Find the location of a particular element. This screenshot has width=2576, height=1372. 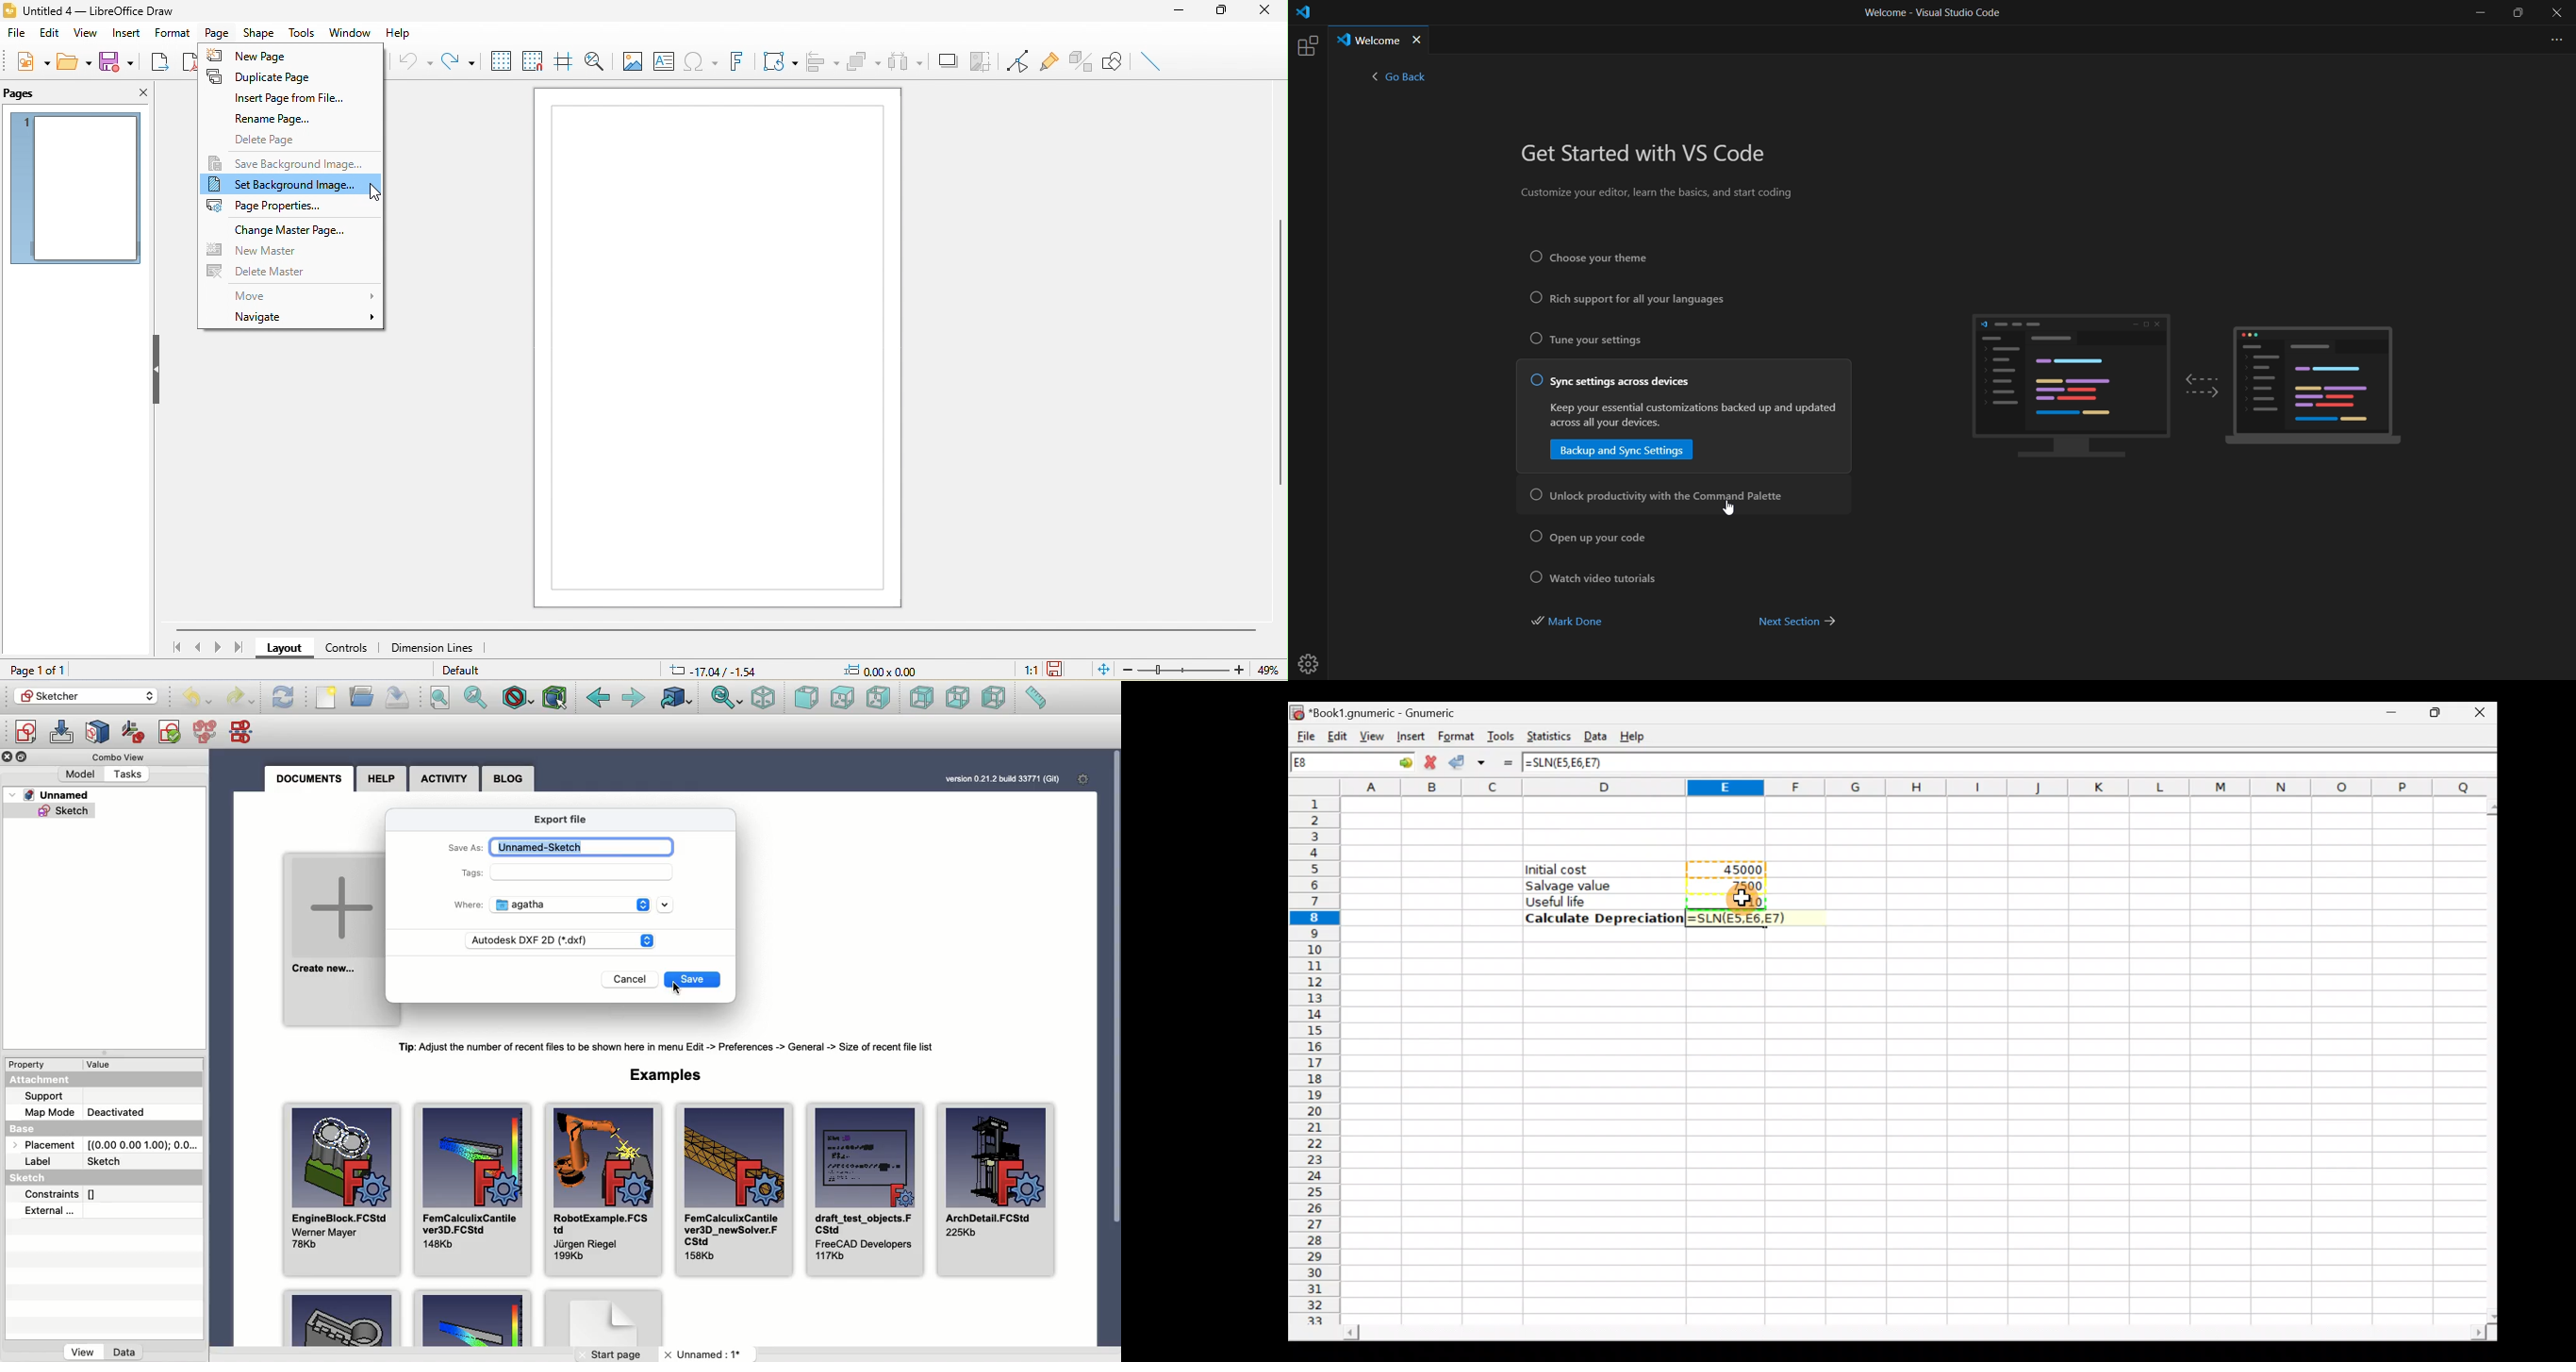

Validate sketch is located at coordinates (169, 731).